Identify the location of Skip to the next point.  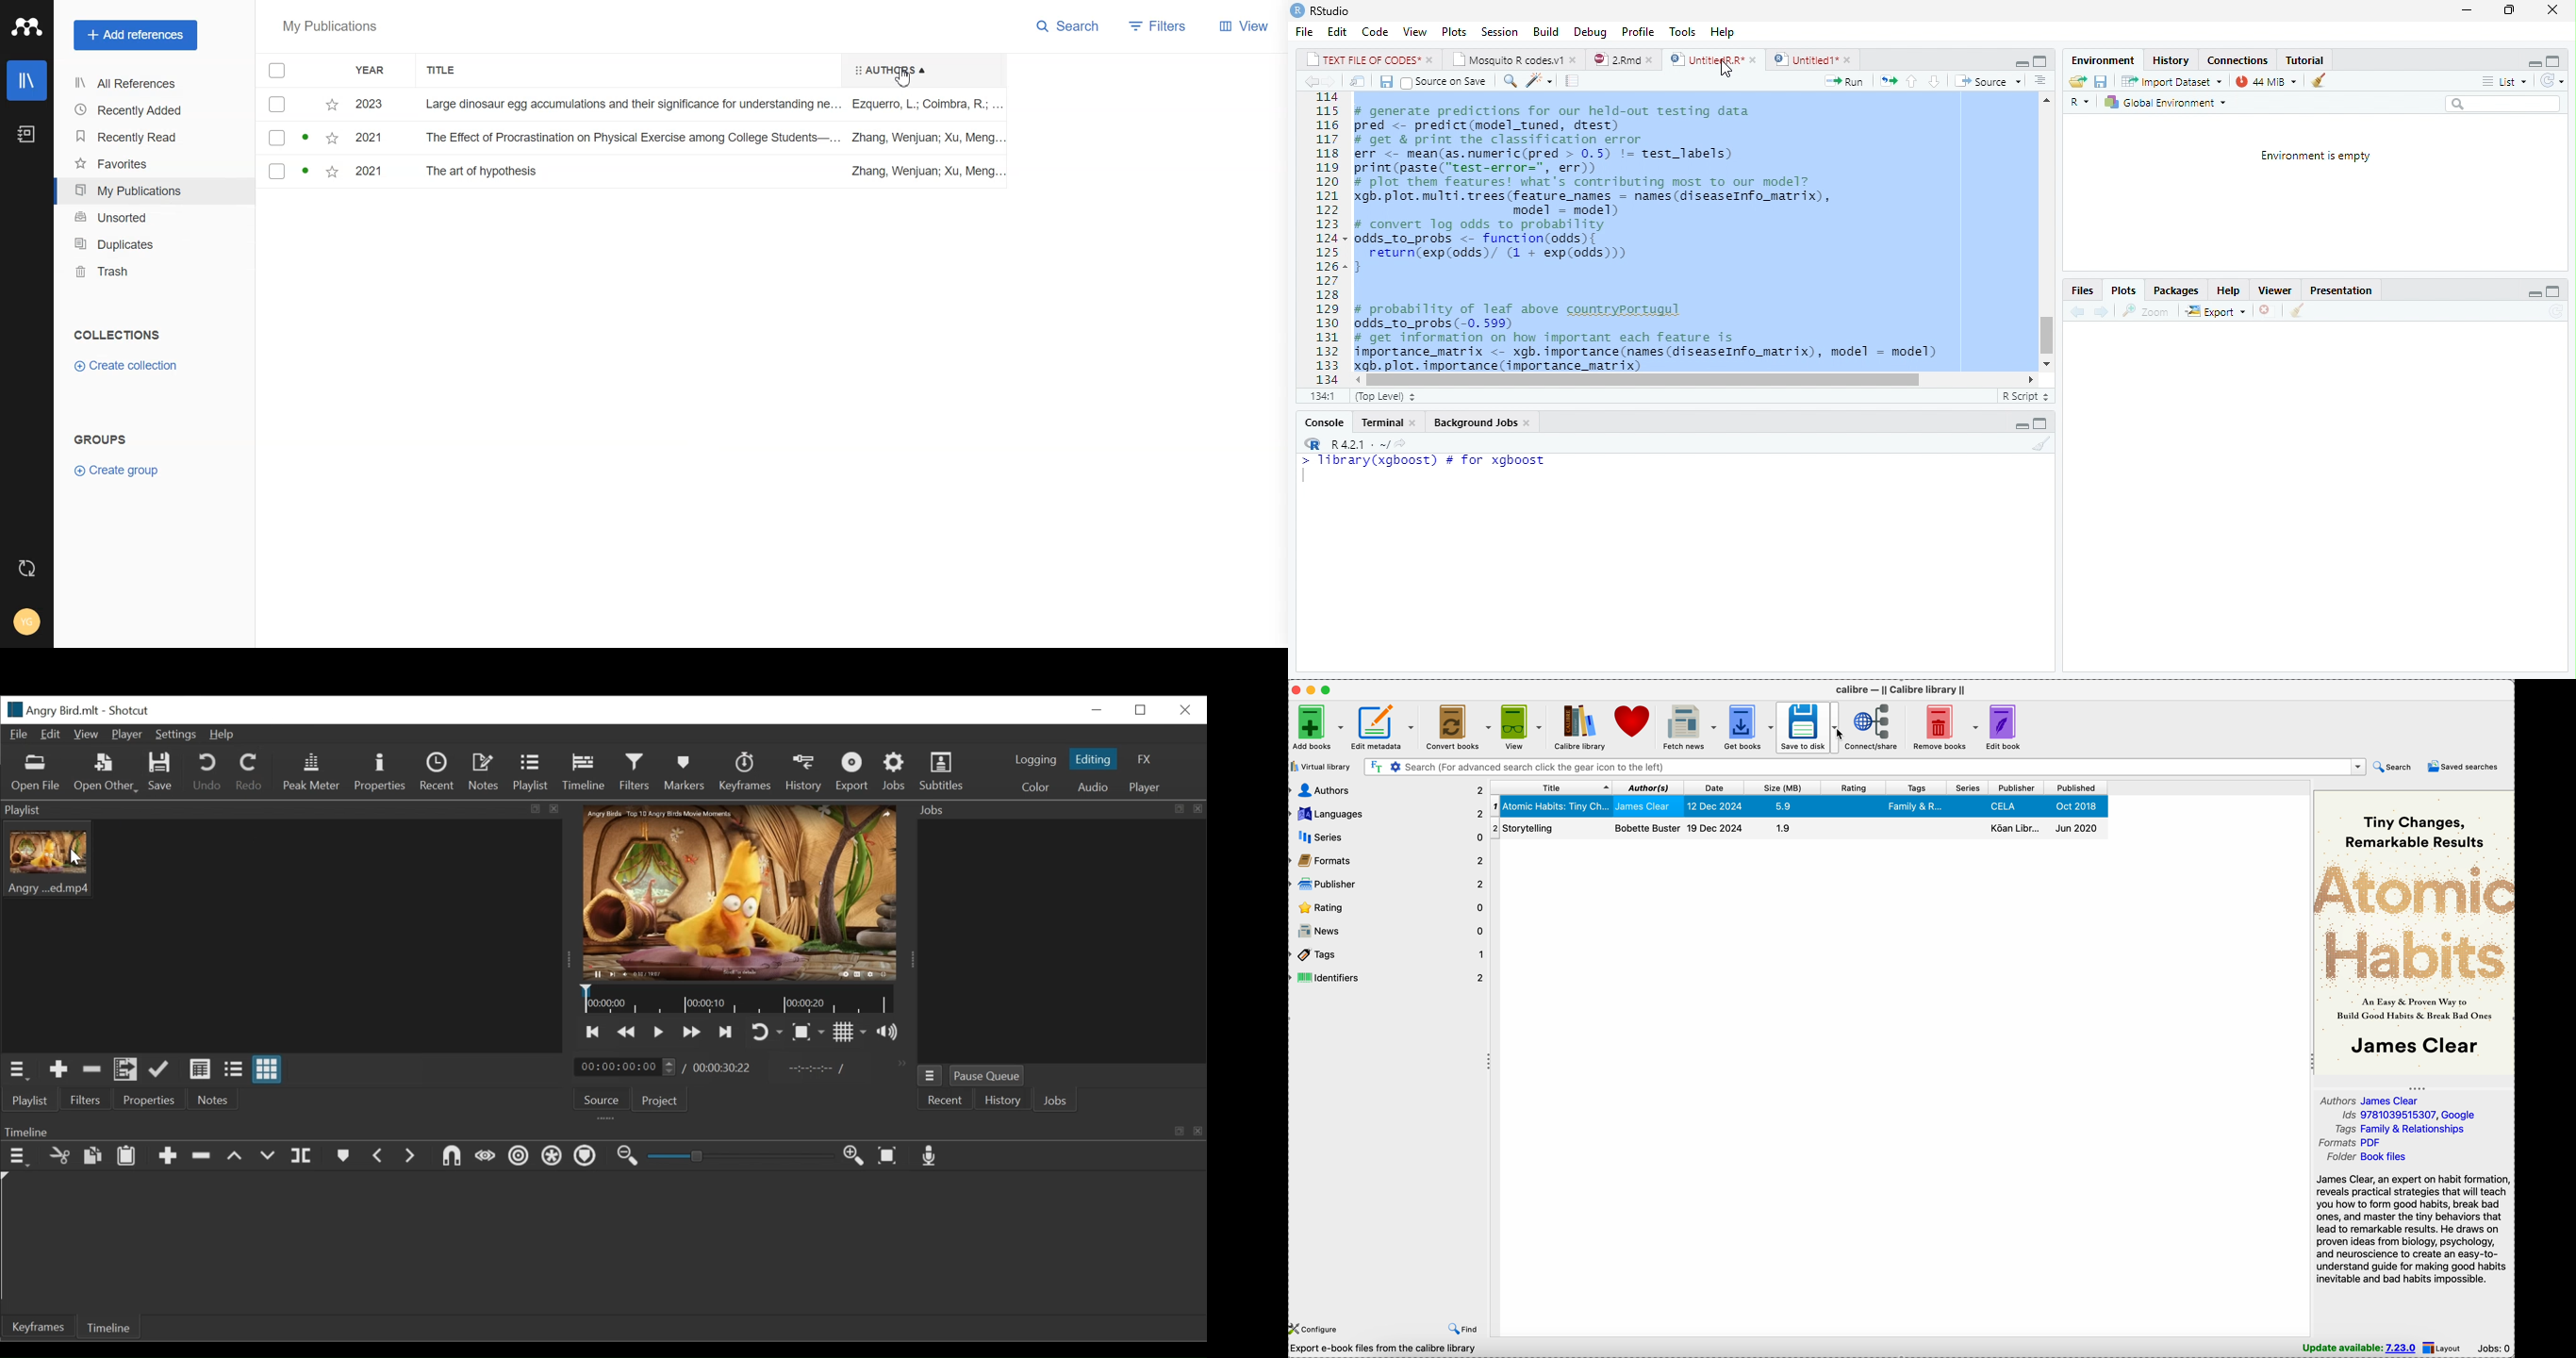
(727, 1031).